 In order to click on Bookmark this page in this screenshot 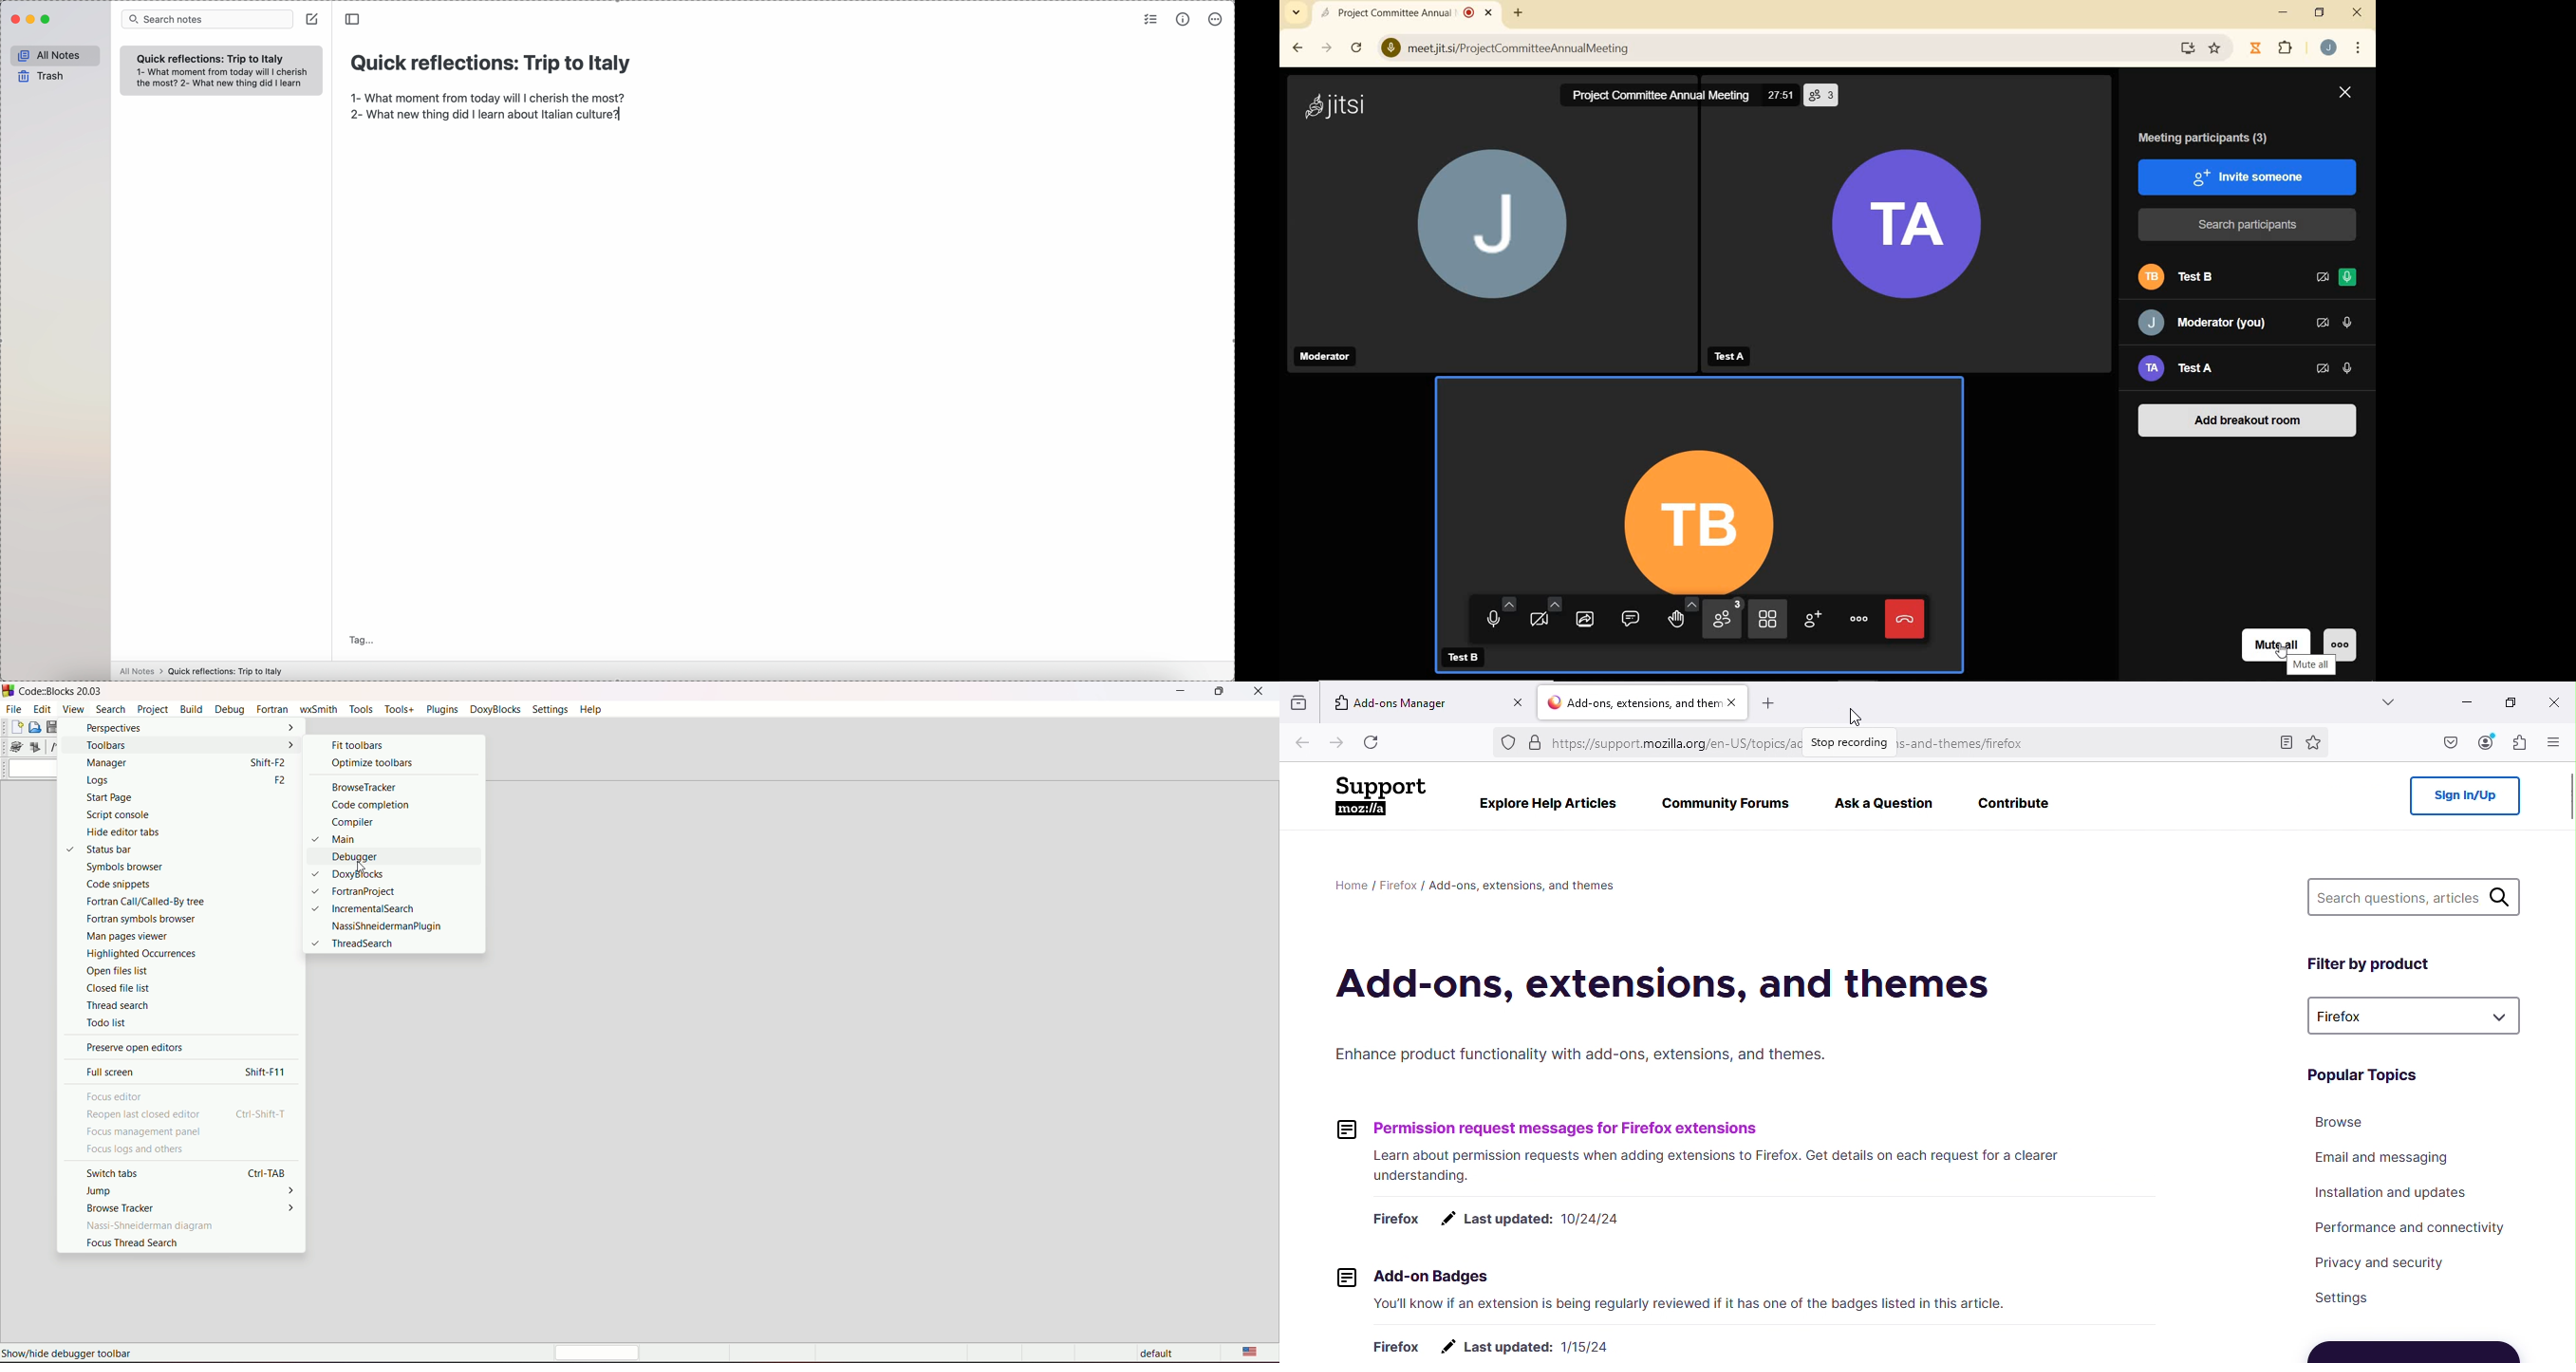, I will do `click(2320, 743)`.